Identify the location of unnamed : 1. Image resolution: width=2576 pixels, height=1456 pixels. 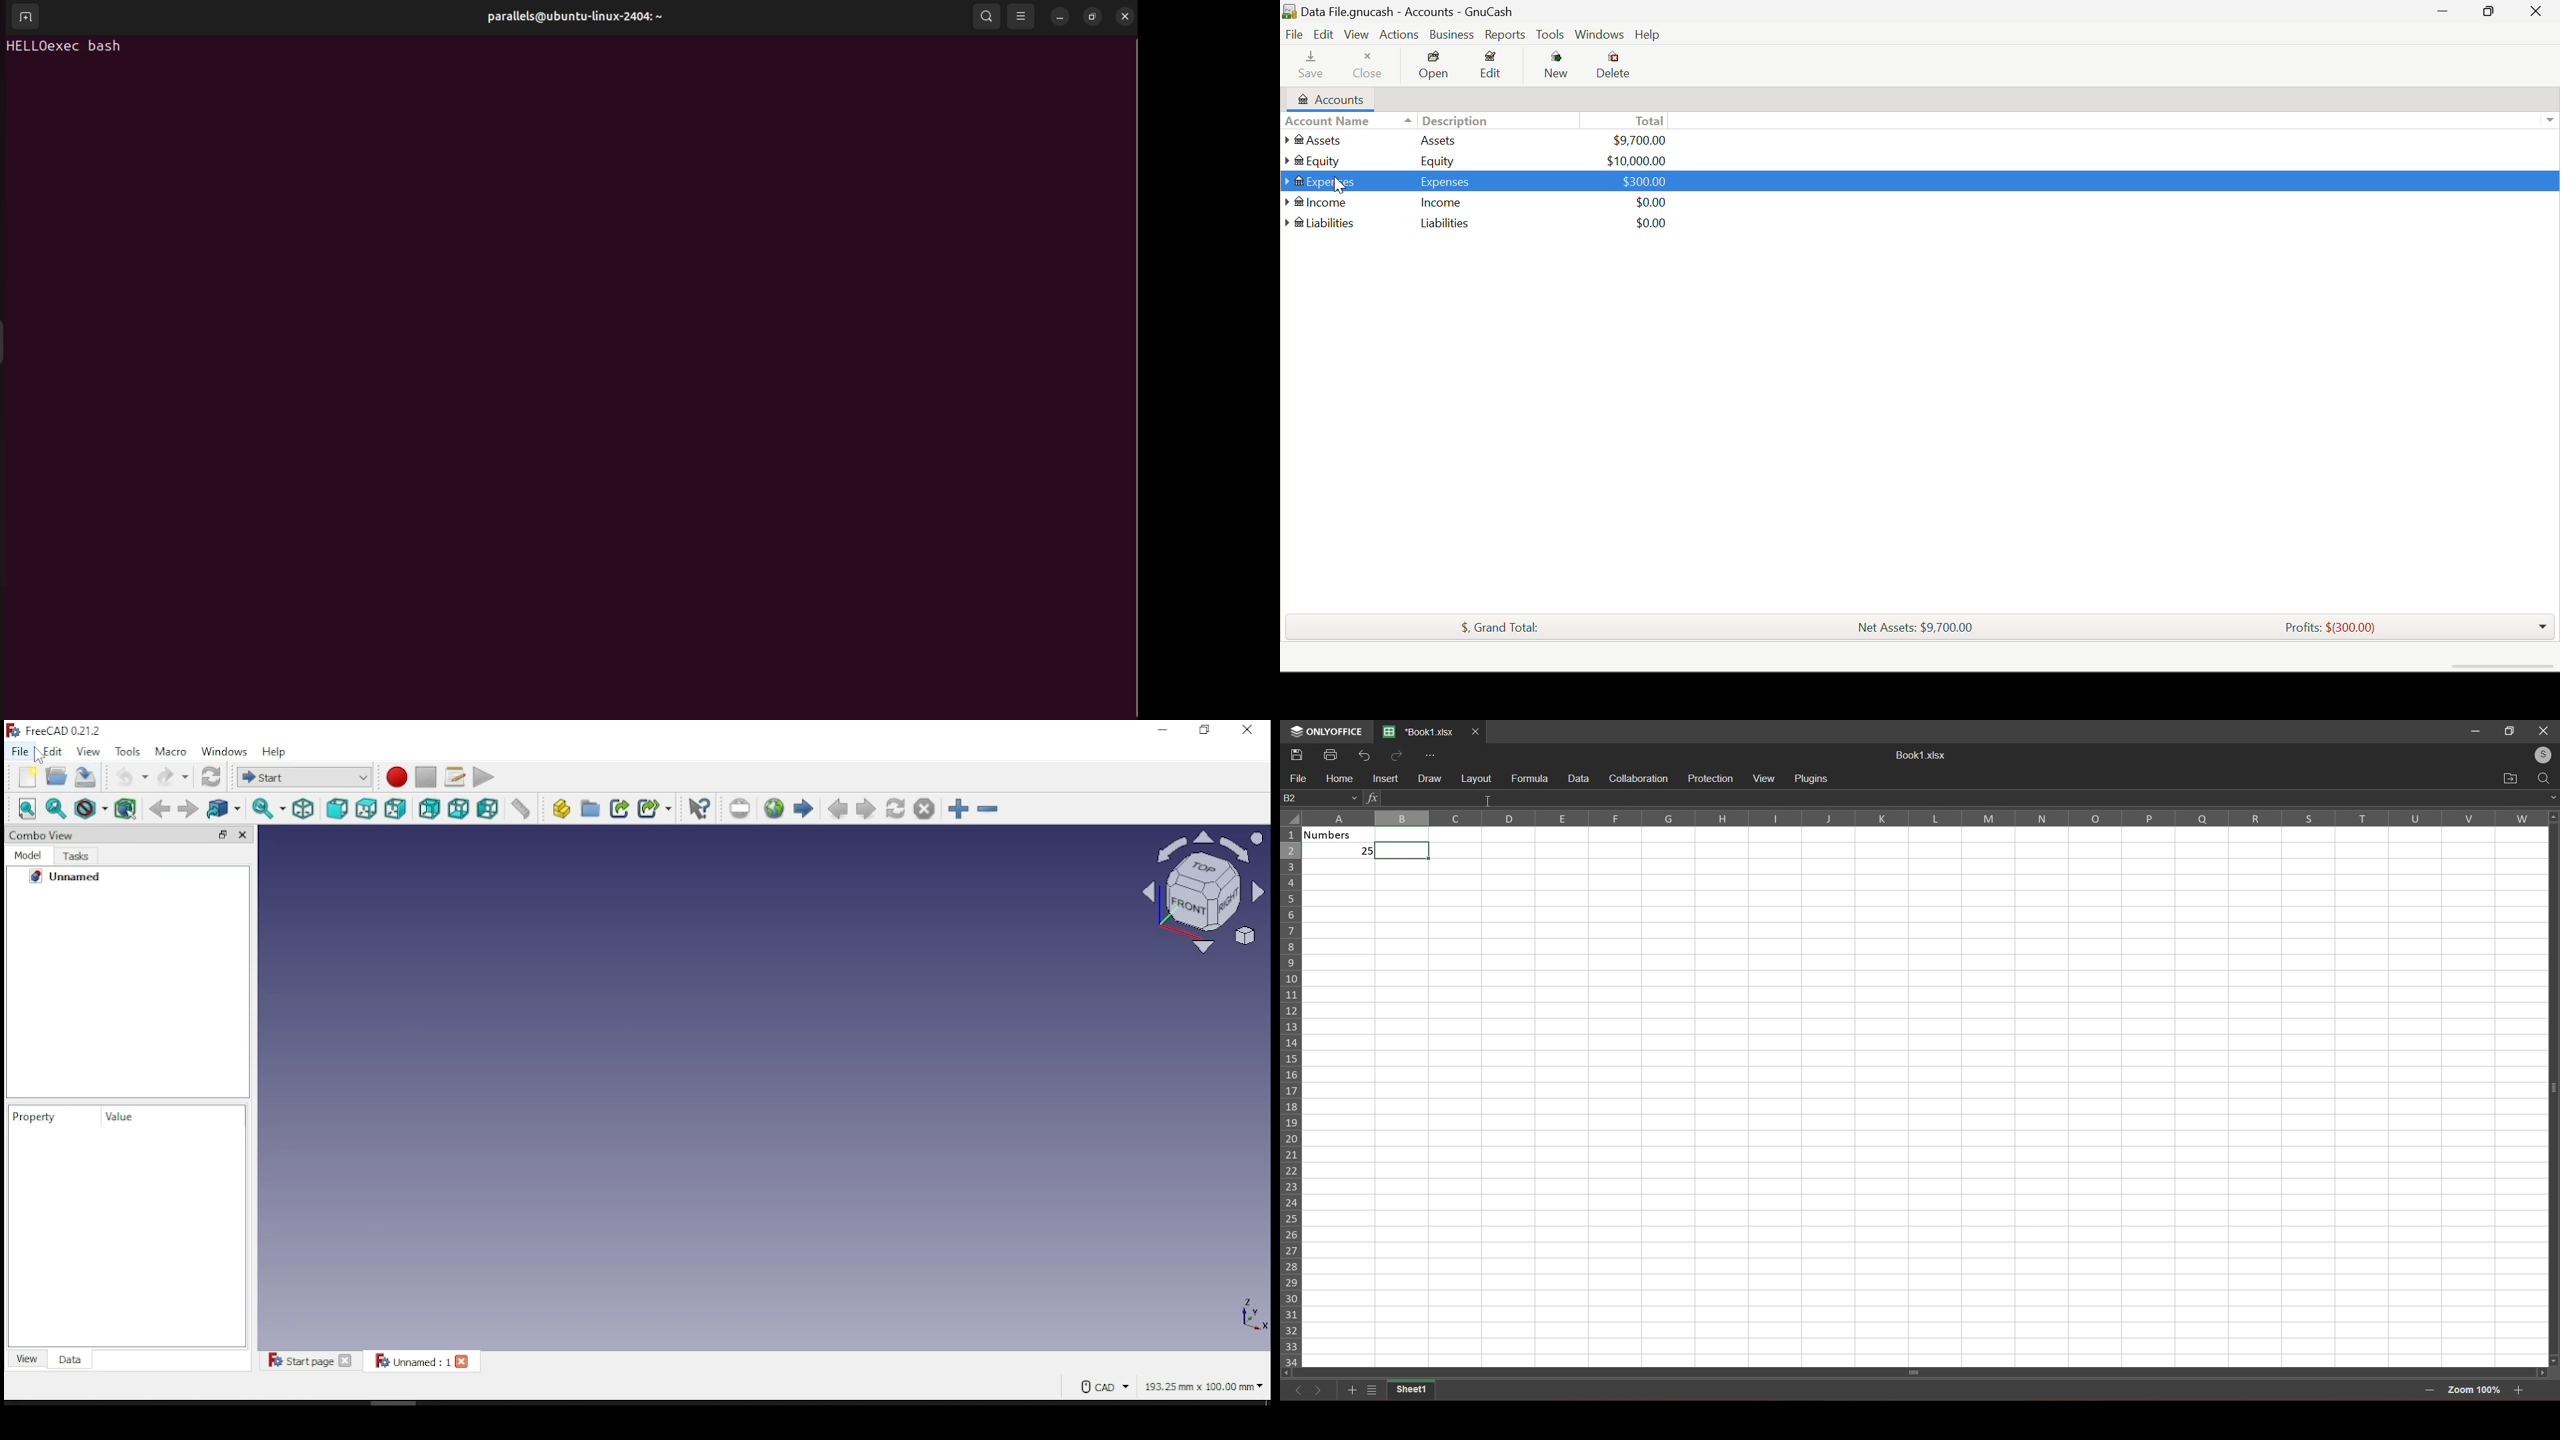
(421, 1361).